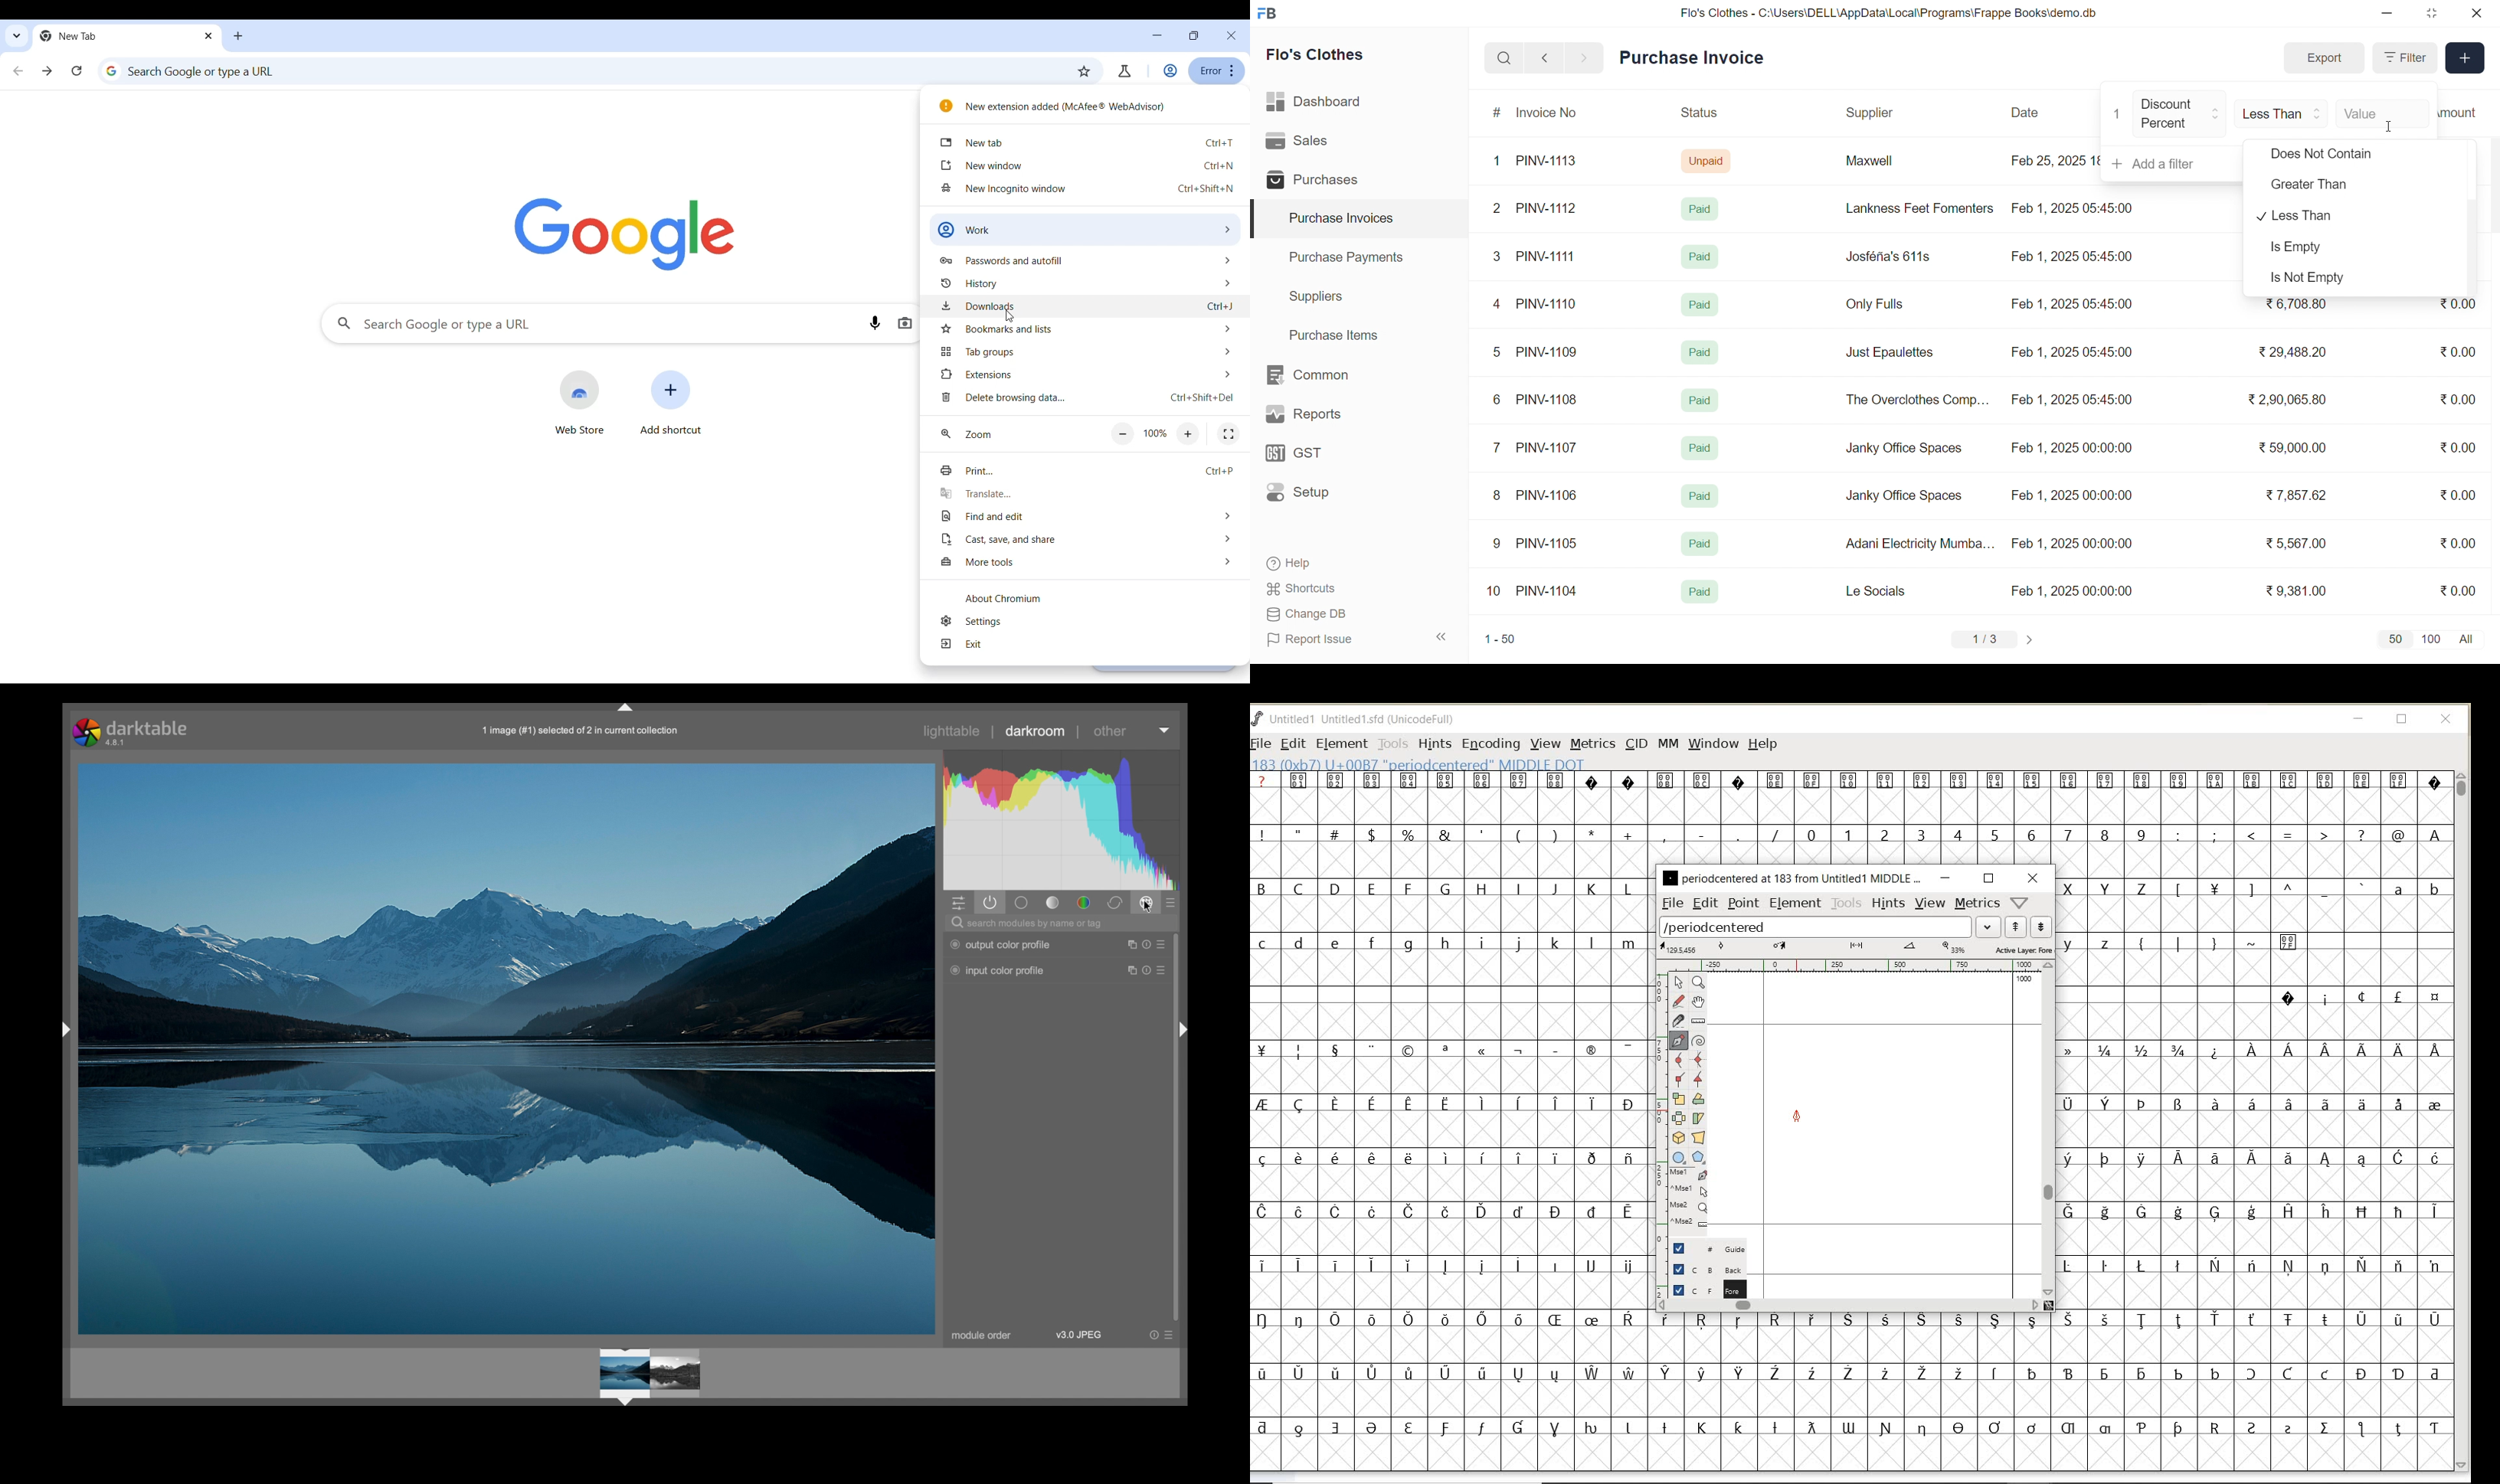 Image resolution: width=2520 pixels, height=1484 pixels. I want to click on Minimize, so click(1157, 35).